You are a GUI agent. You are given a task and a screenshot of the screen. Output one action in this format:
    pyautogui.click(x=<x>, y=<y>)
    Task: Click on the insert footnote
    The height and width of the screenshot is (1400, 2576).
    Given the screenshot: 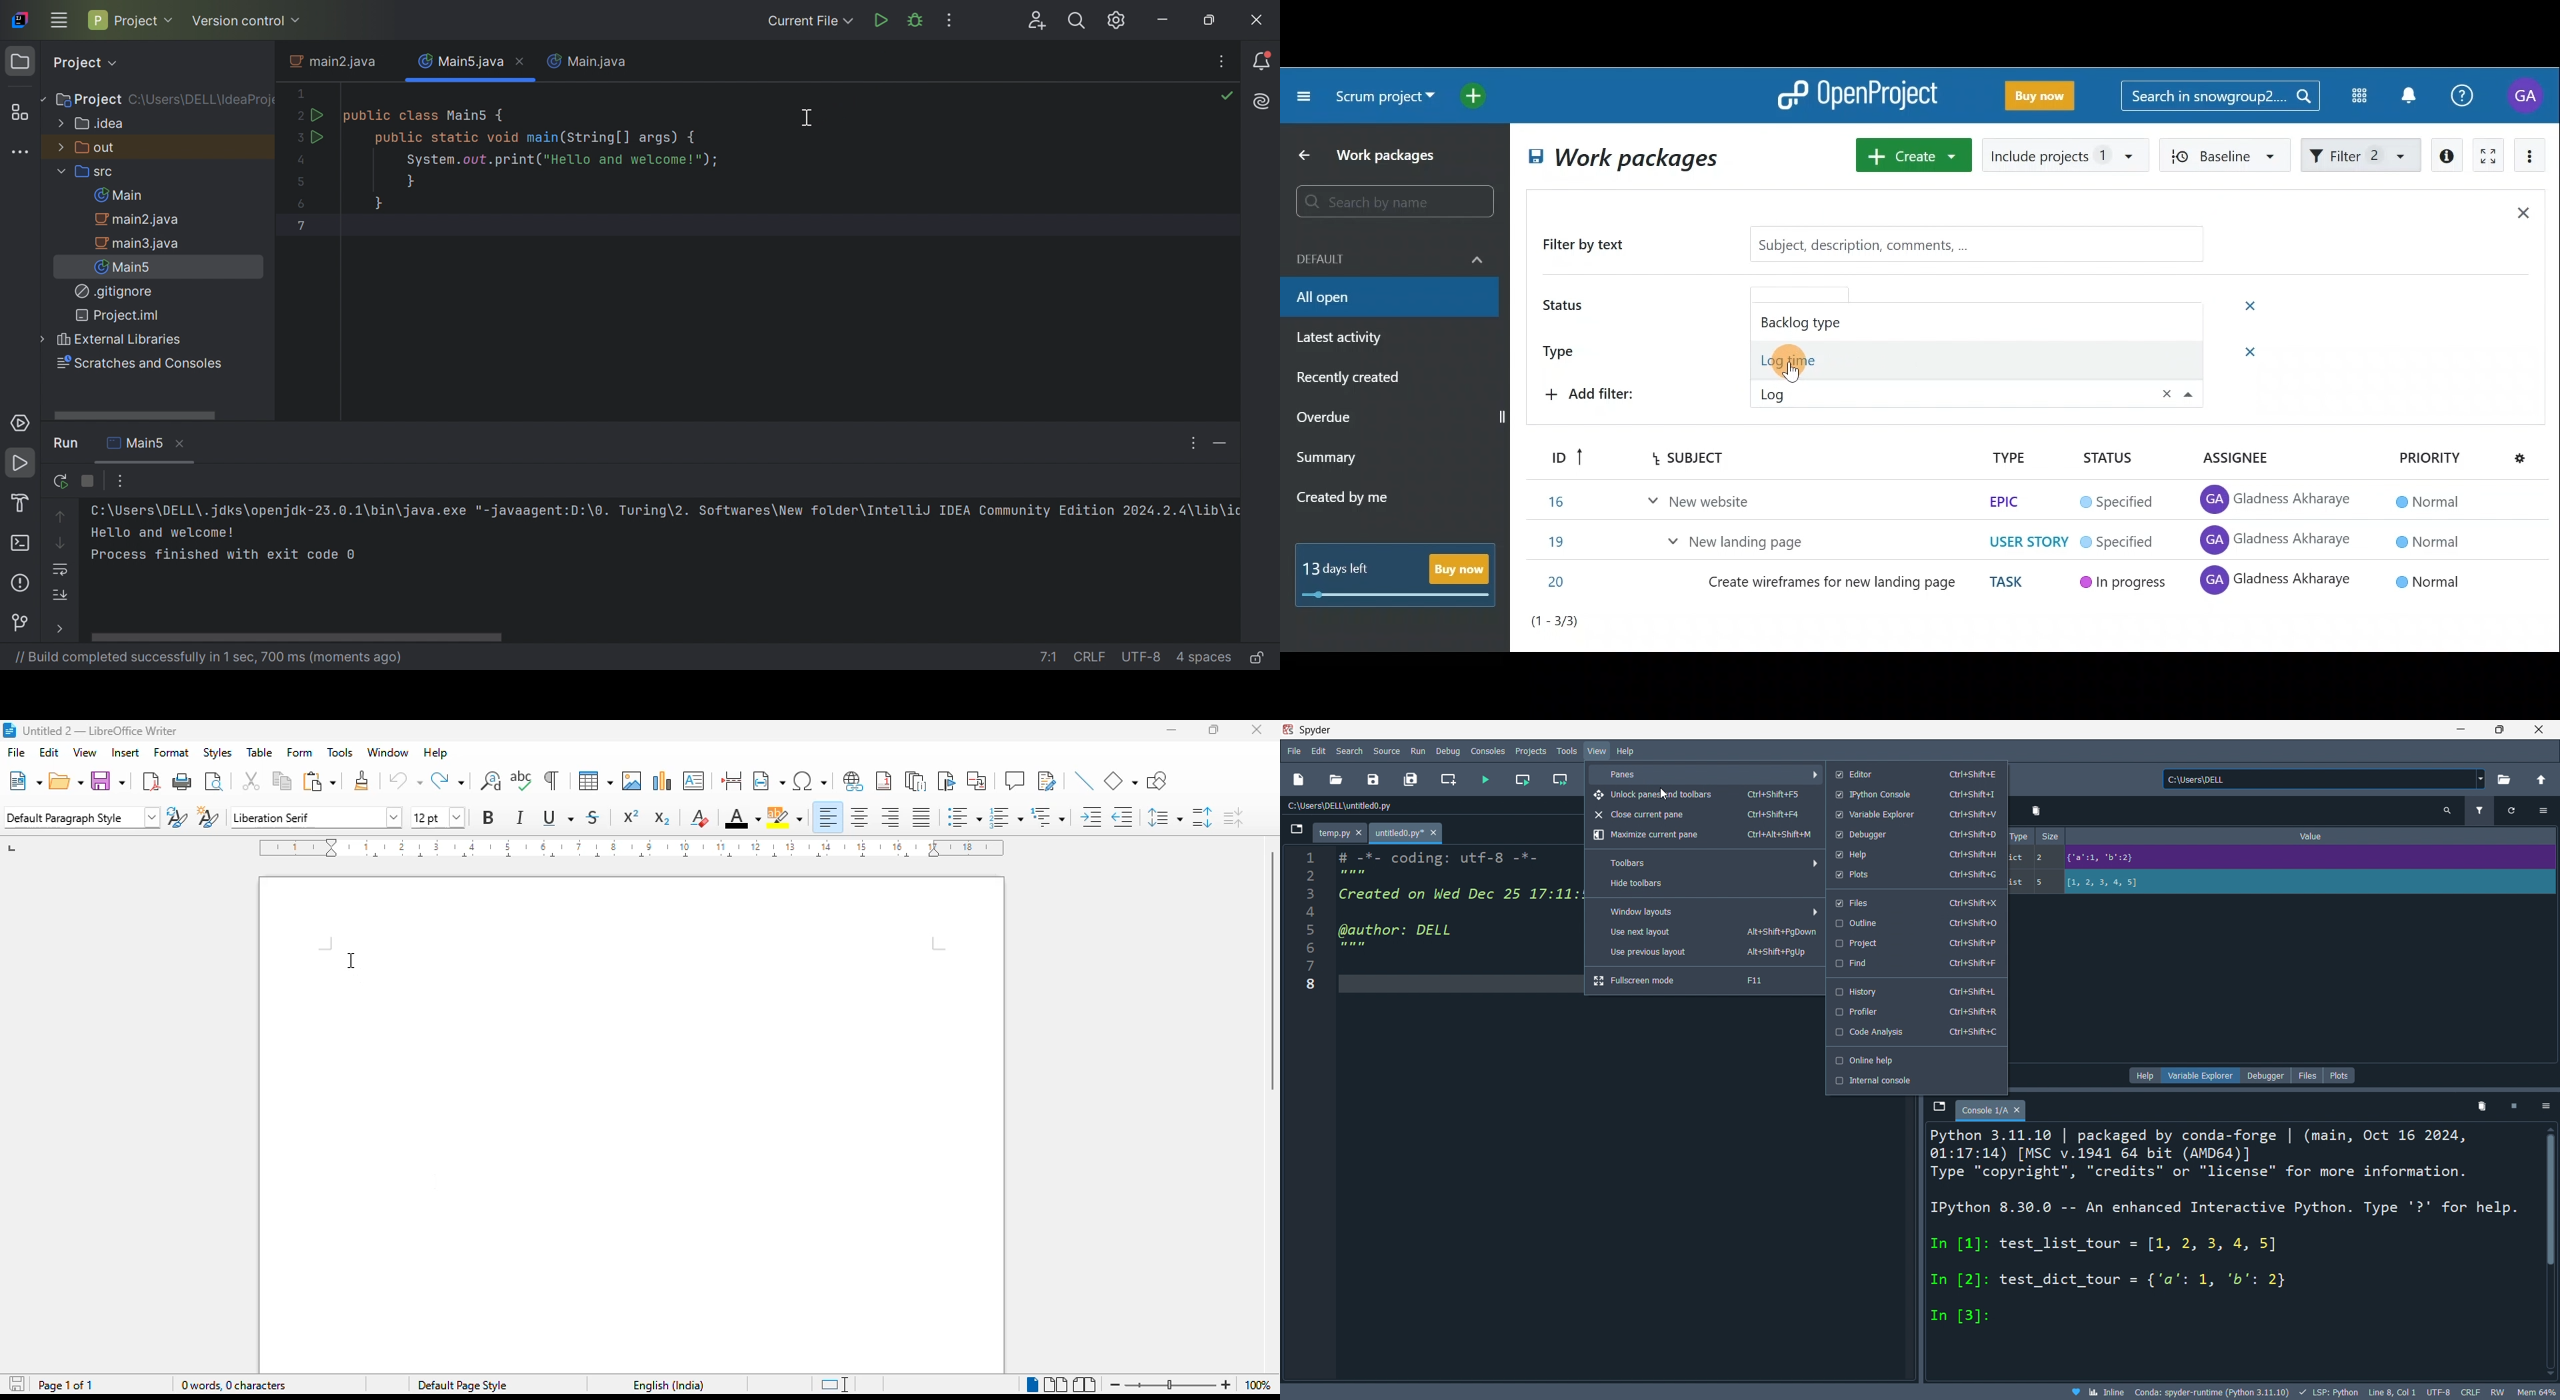 What is the action you would take?
    pyautogui.click(x=884, y=780)
    